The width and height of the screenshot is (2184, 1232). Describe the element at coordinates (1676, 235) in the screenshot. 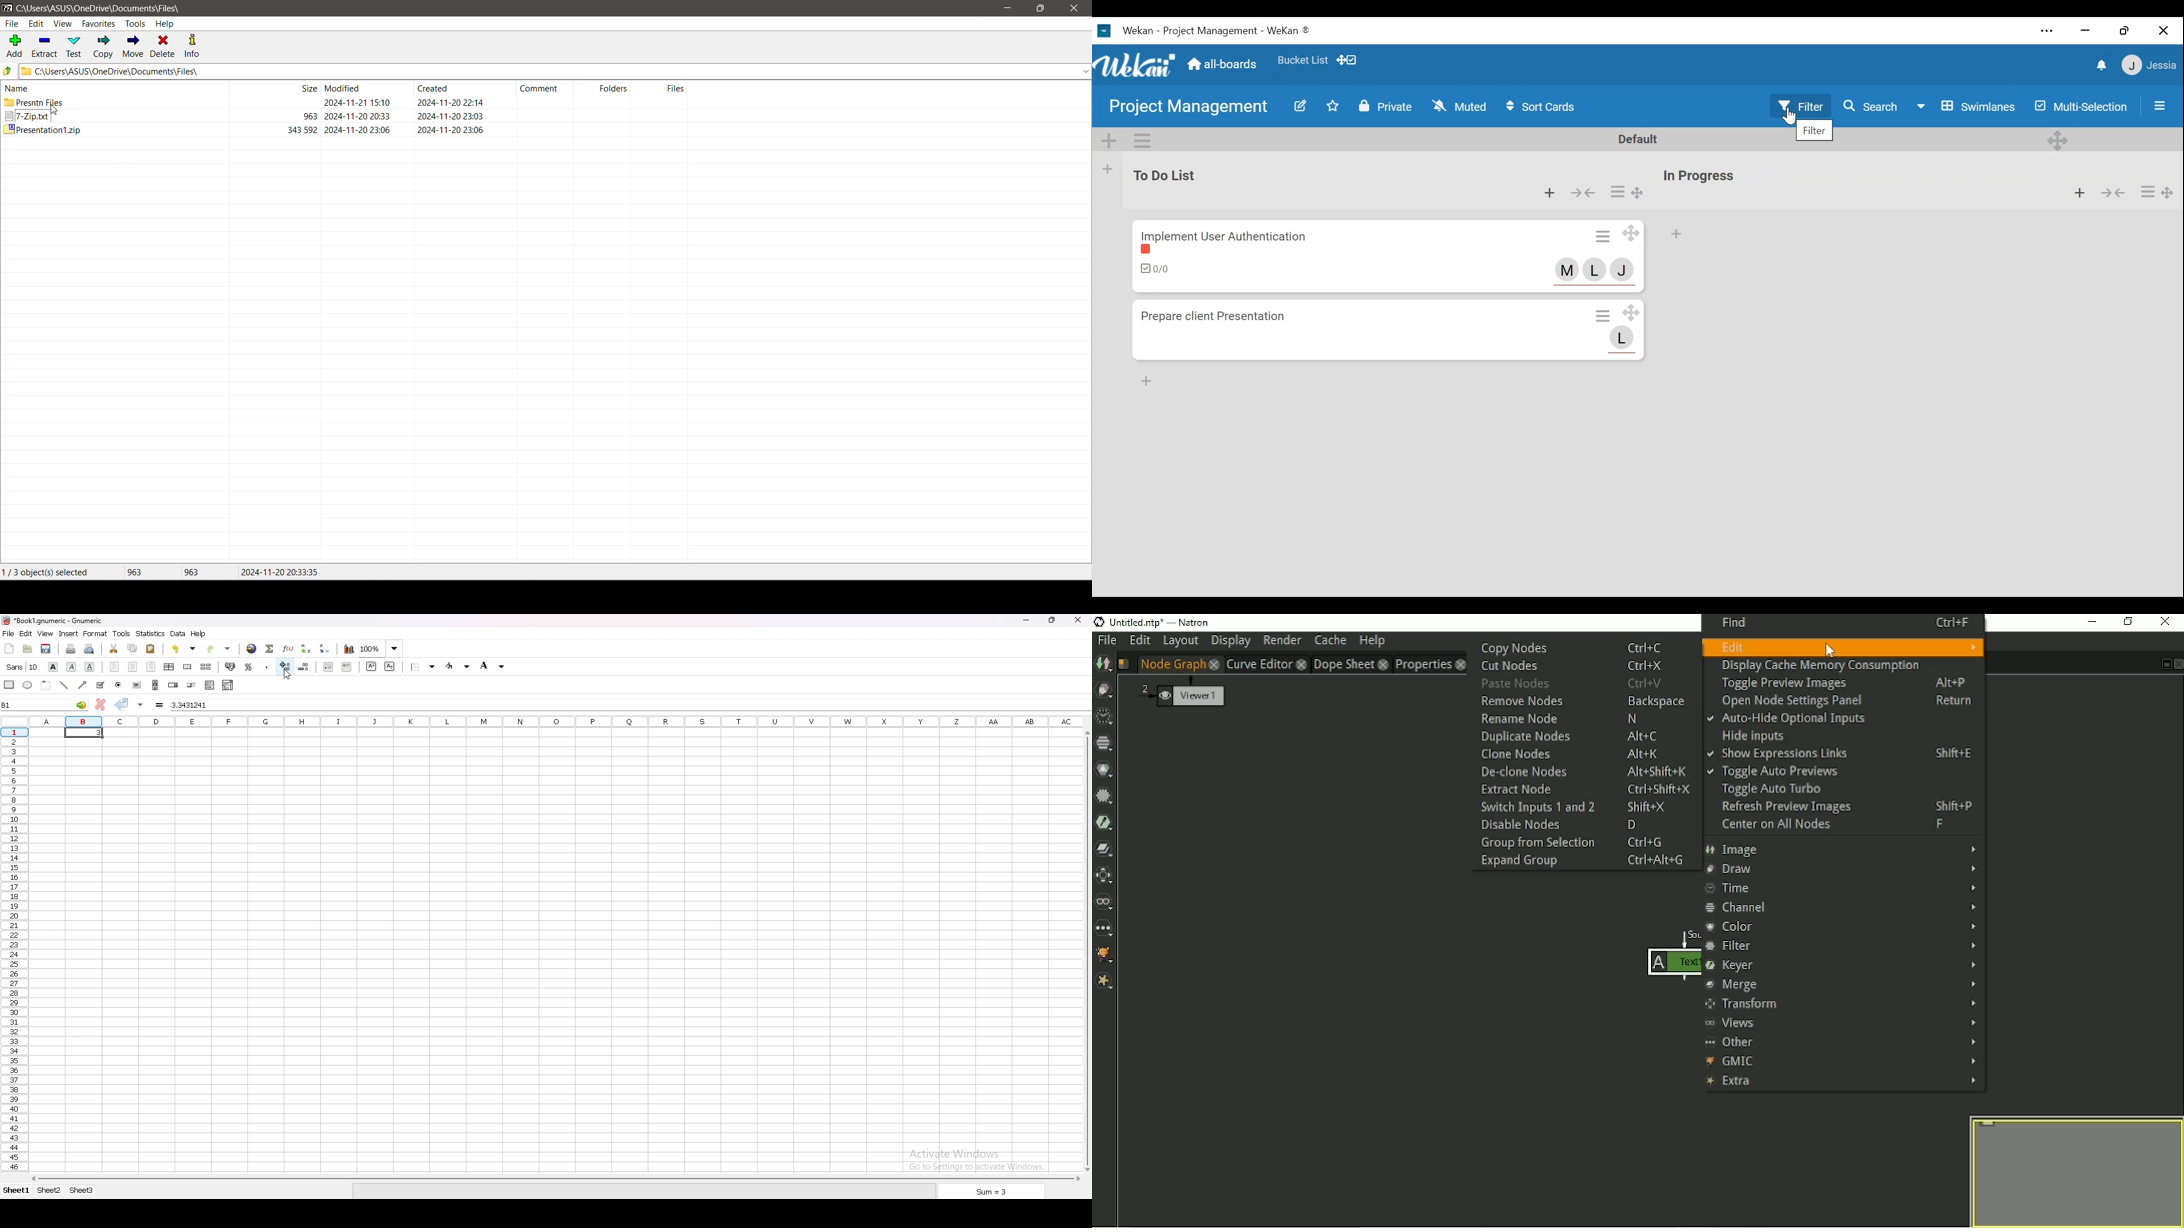

I see `Add Card top of the list` at that location.